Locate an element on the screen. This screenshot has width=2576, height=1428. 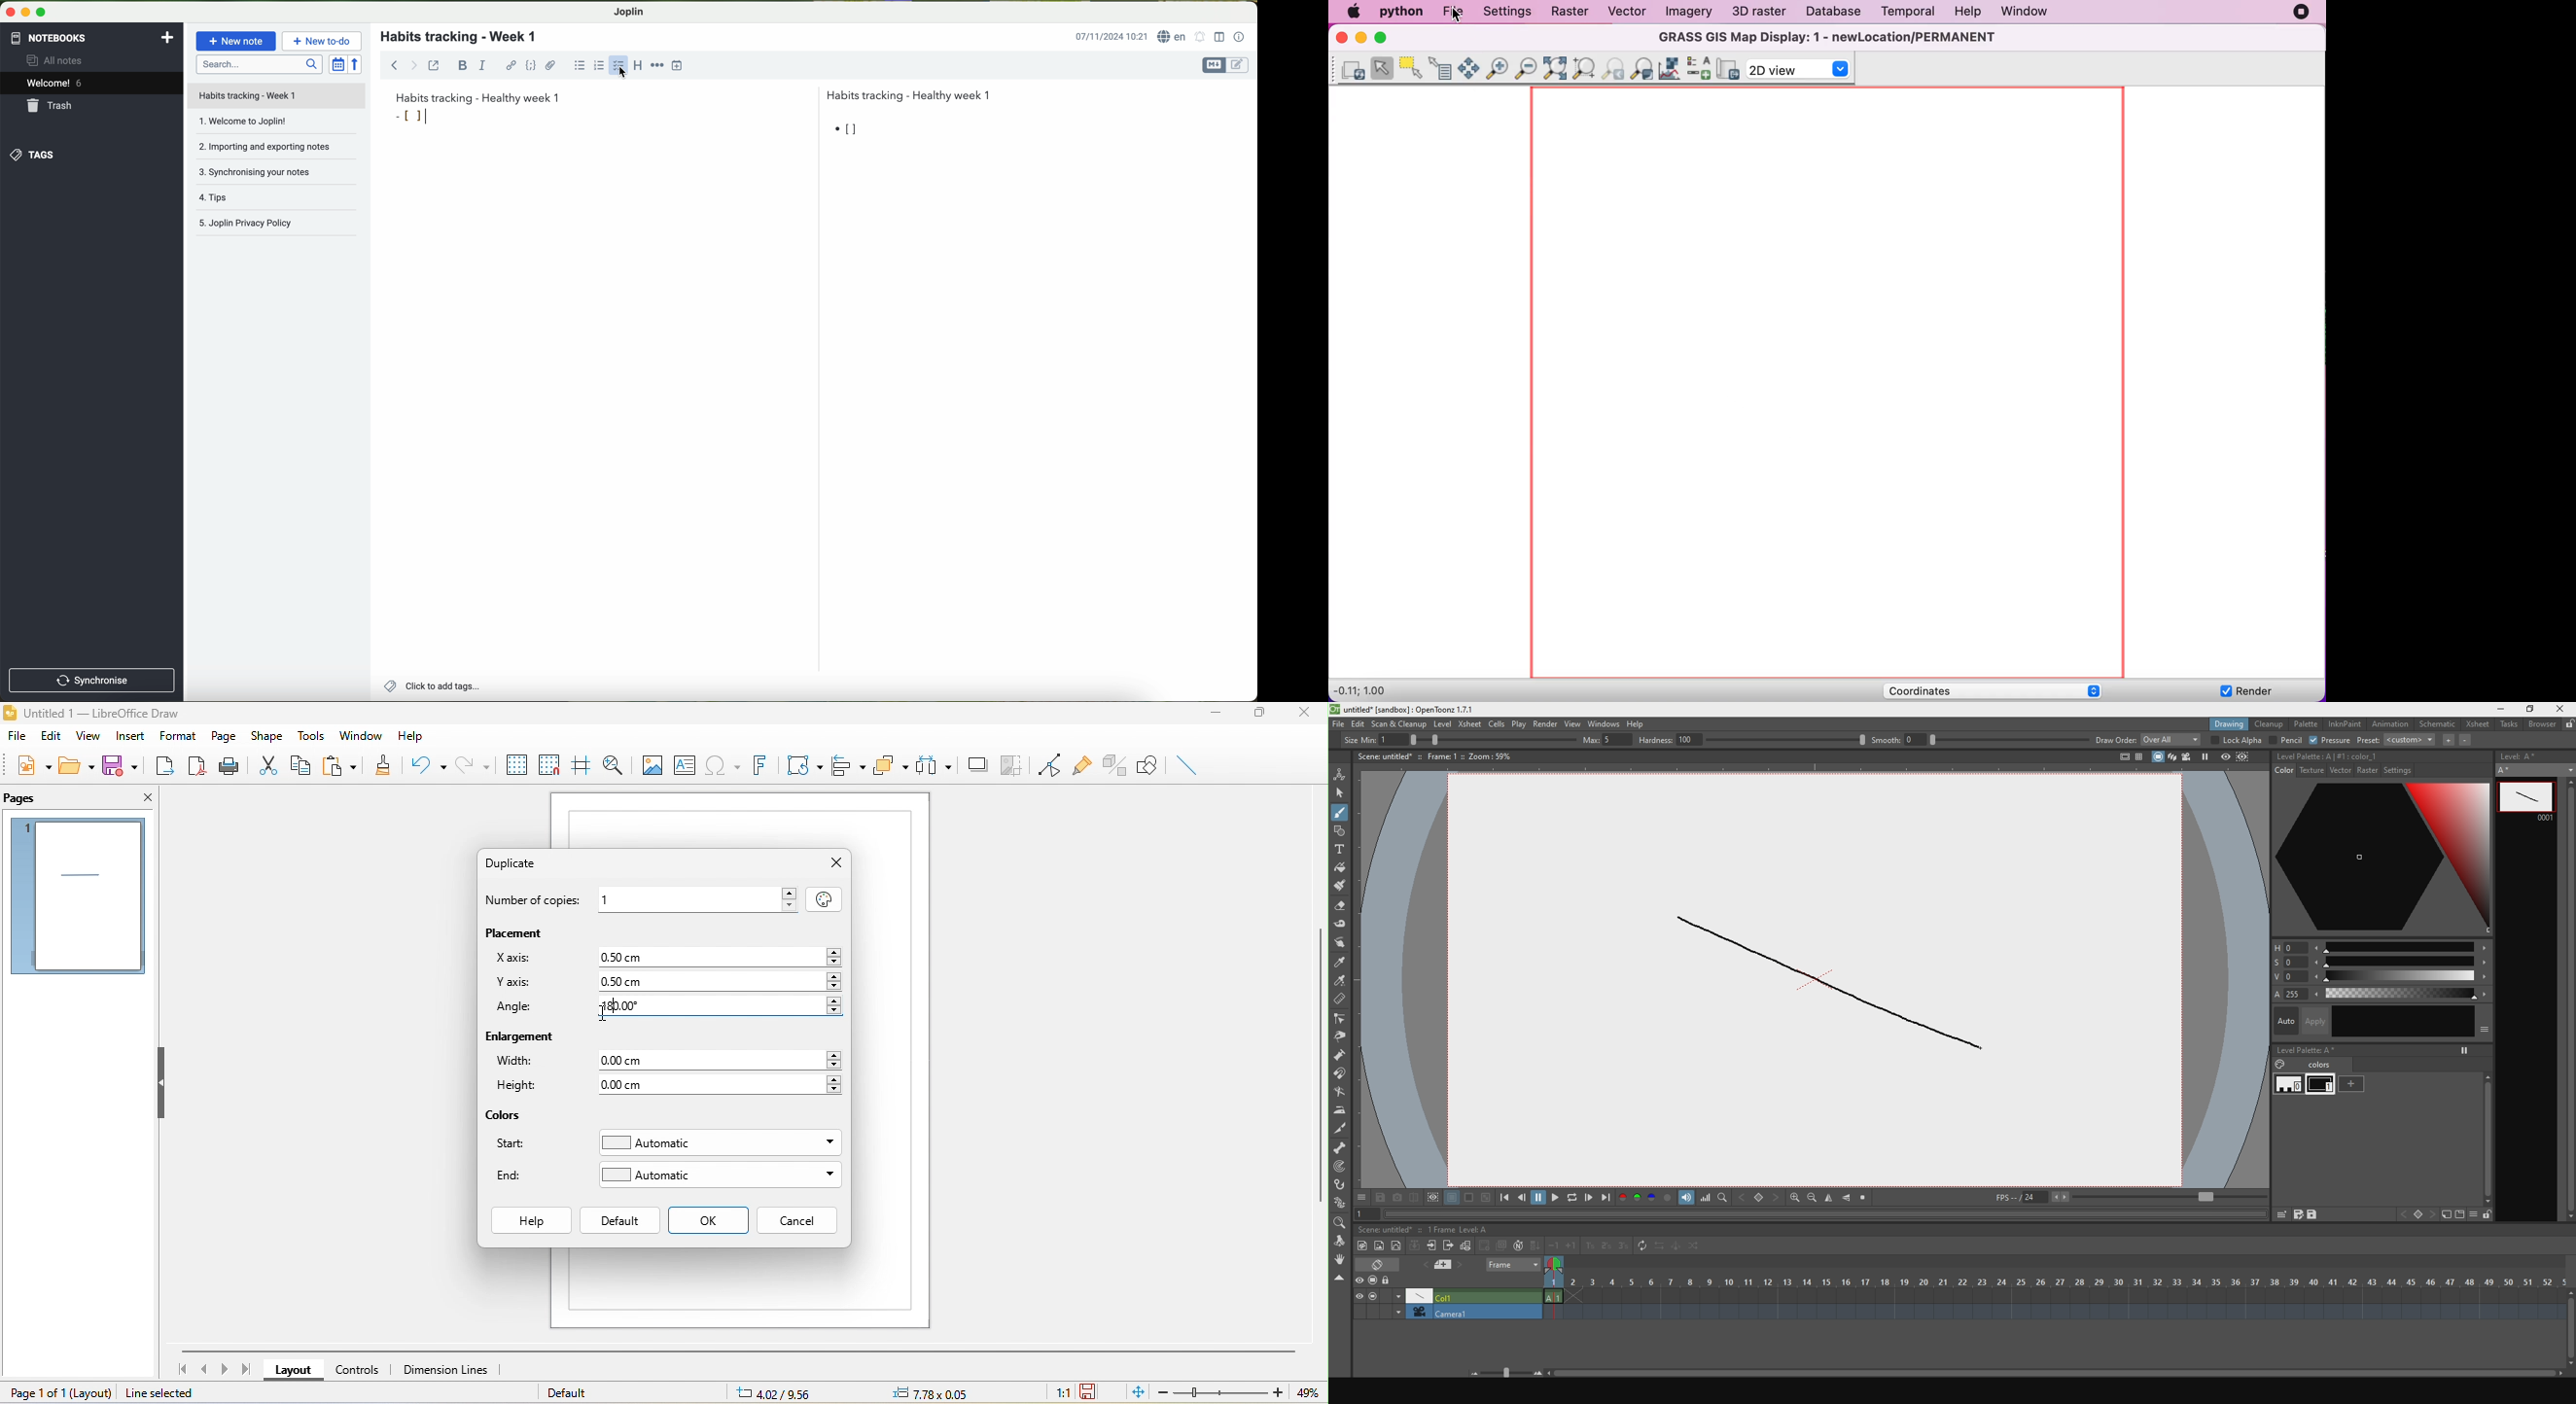
heading is located at coordinates (639, 68).